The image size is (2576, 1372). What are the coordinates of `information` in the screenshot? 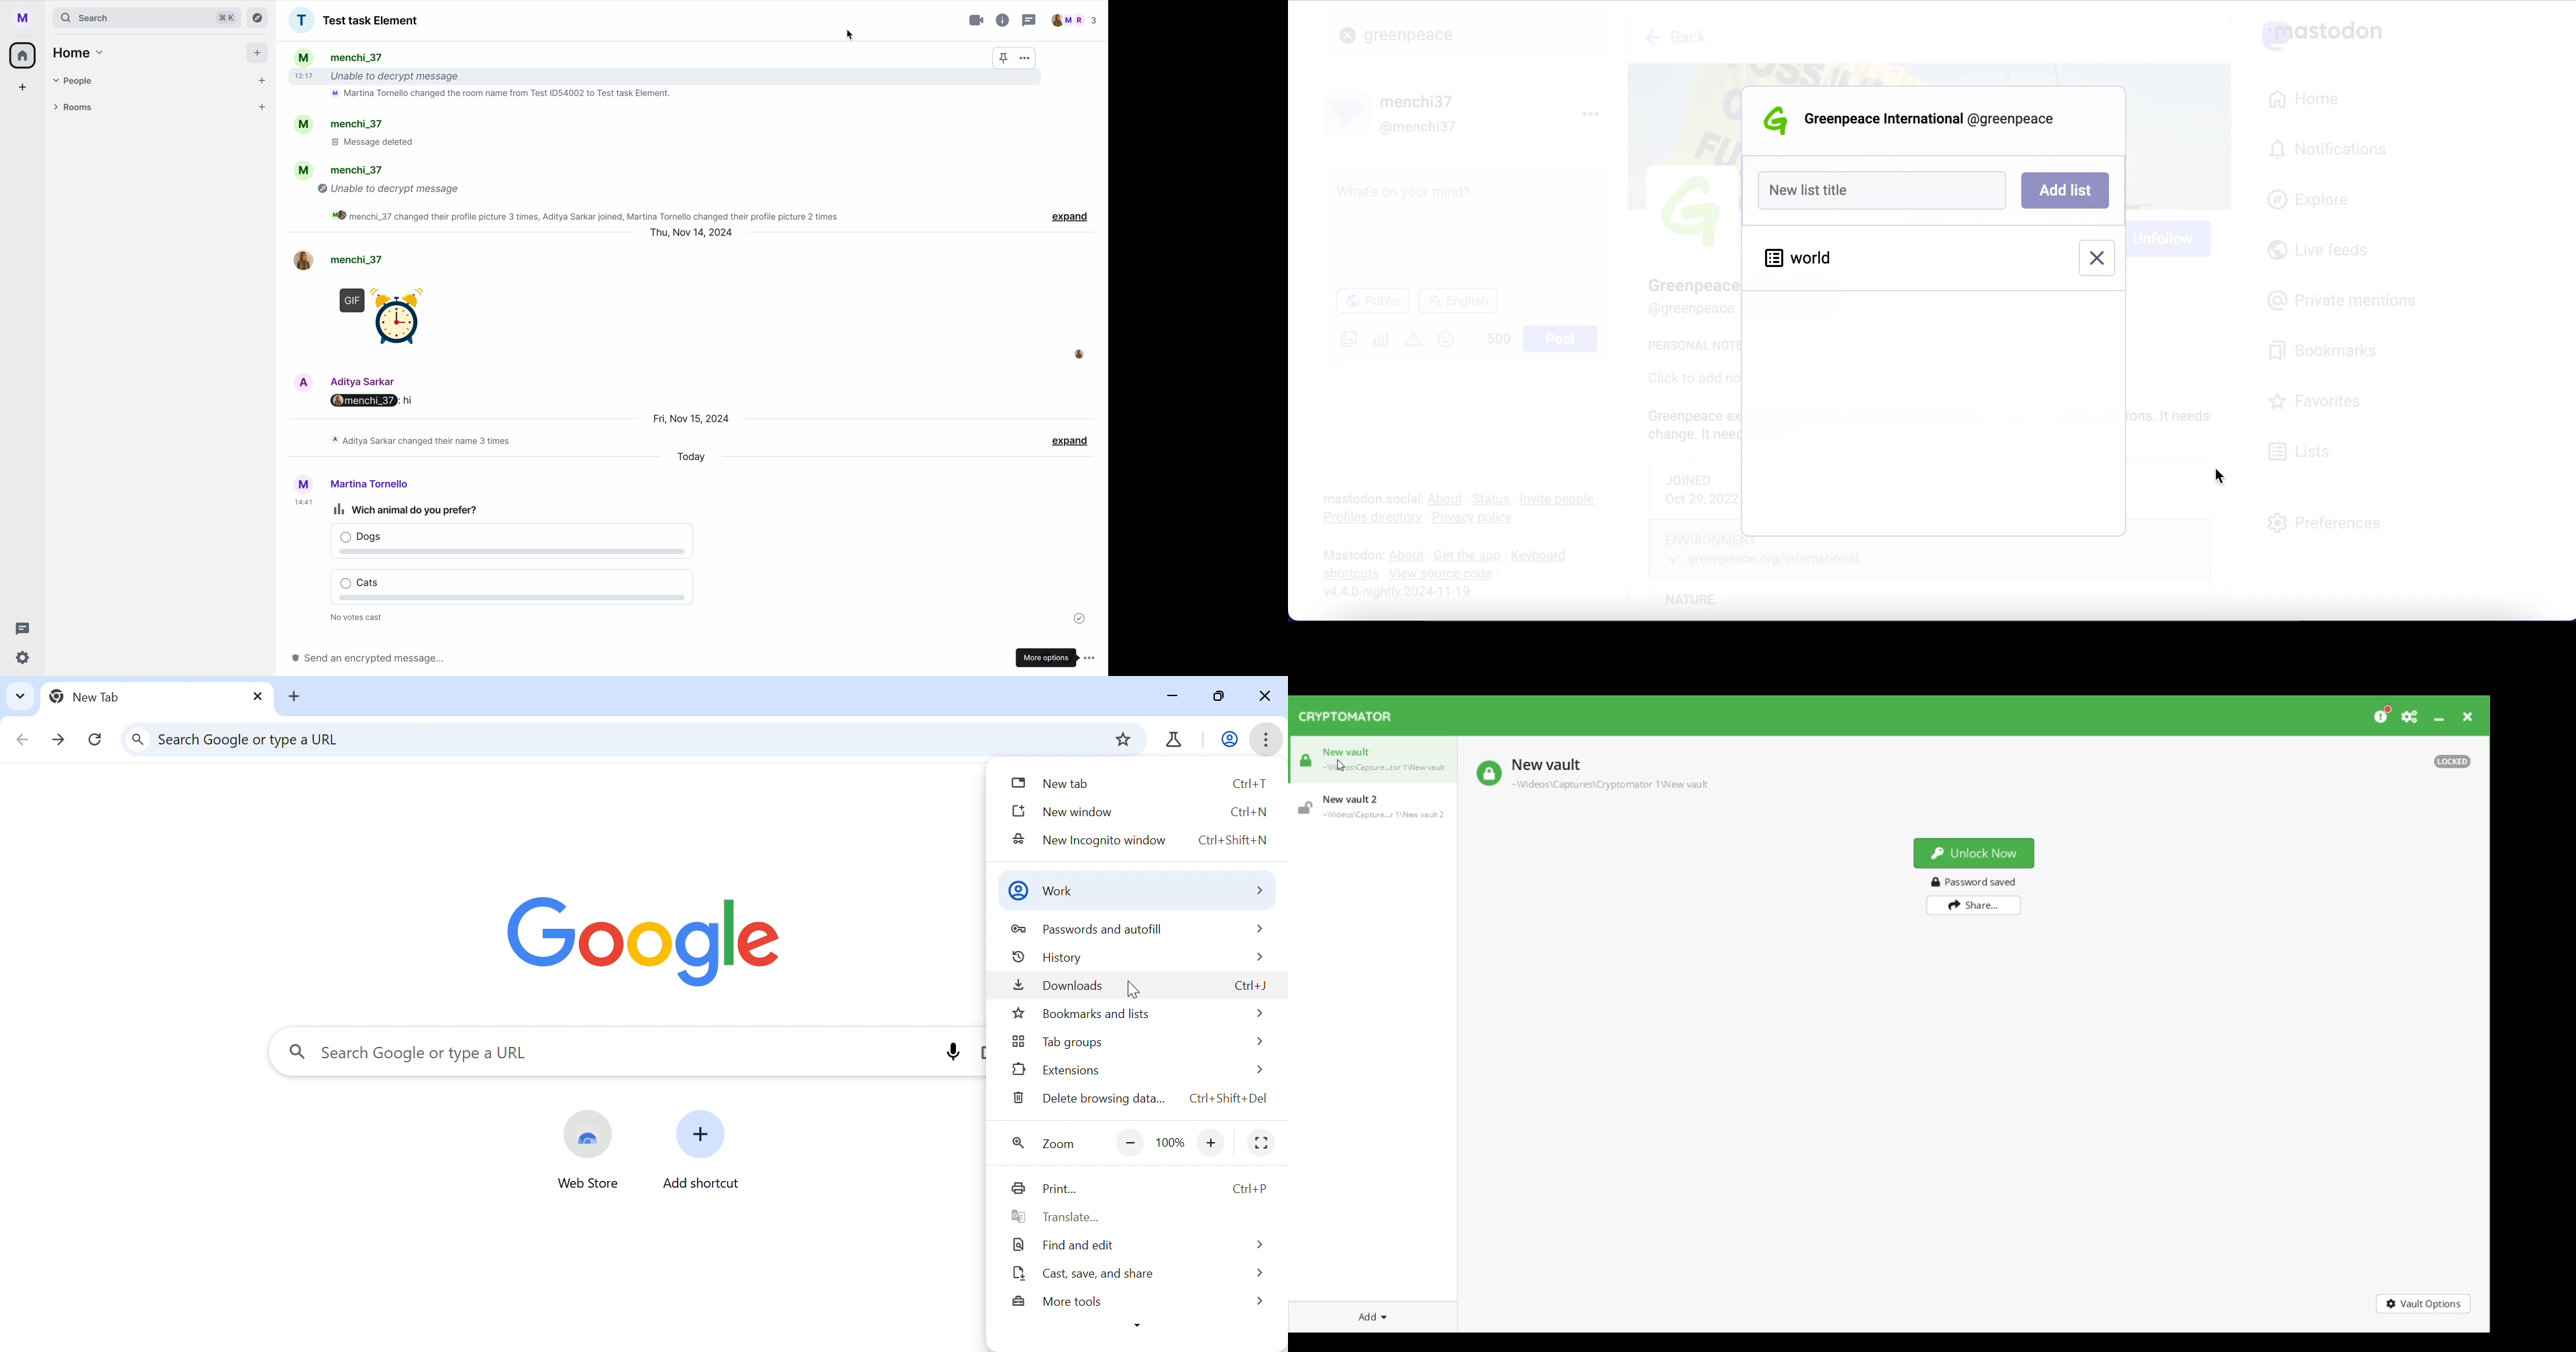 It's located at (1003, 18).